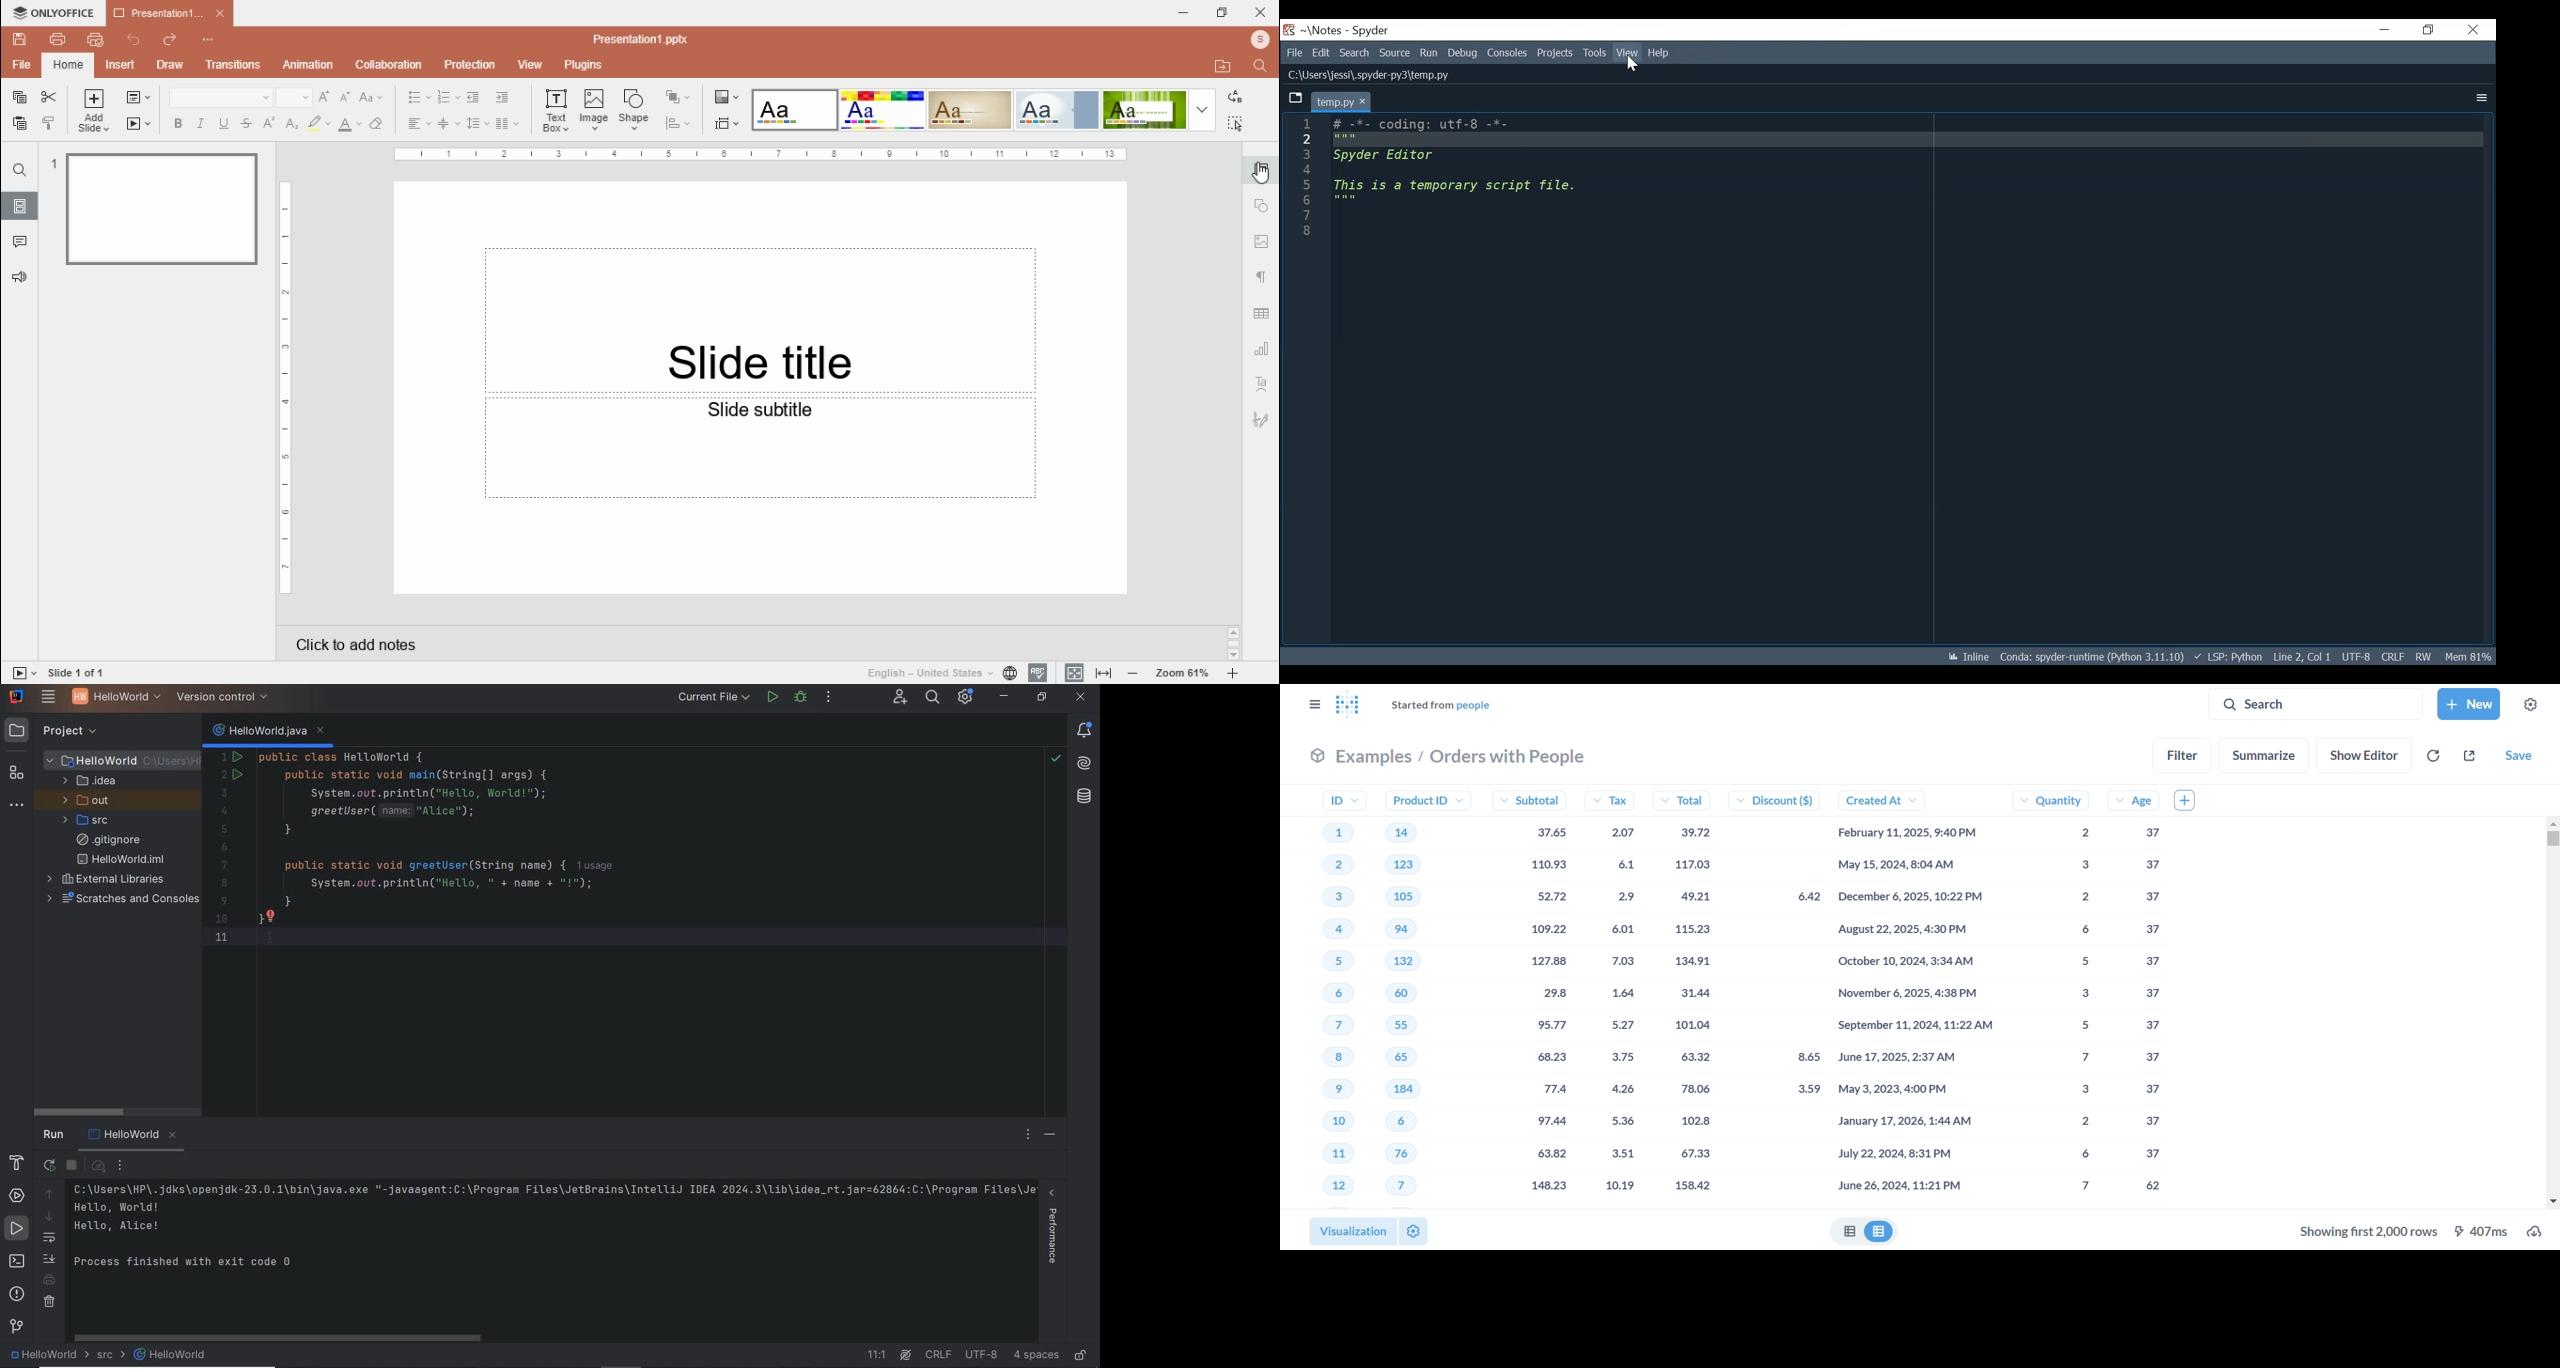 The width and height of the screenshot is (2576, 1372). What do you see at coordinates (2091, 656) in the screenshot?
I see `Conda Environment Indicator` at bounding box center [2091, 656].